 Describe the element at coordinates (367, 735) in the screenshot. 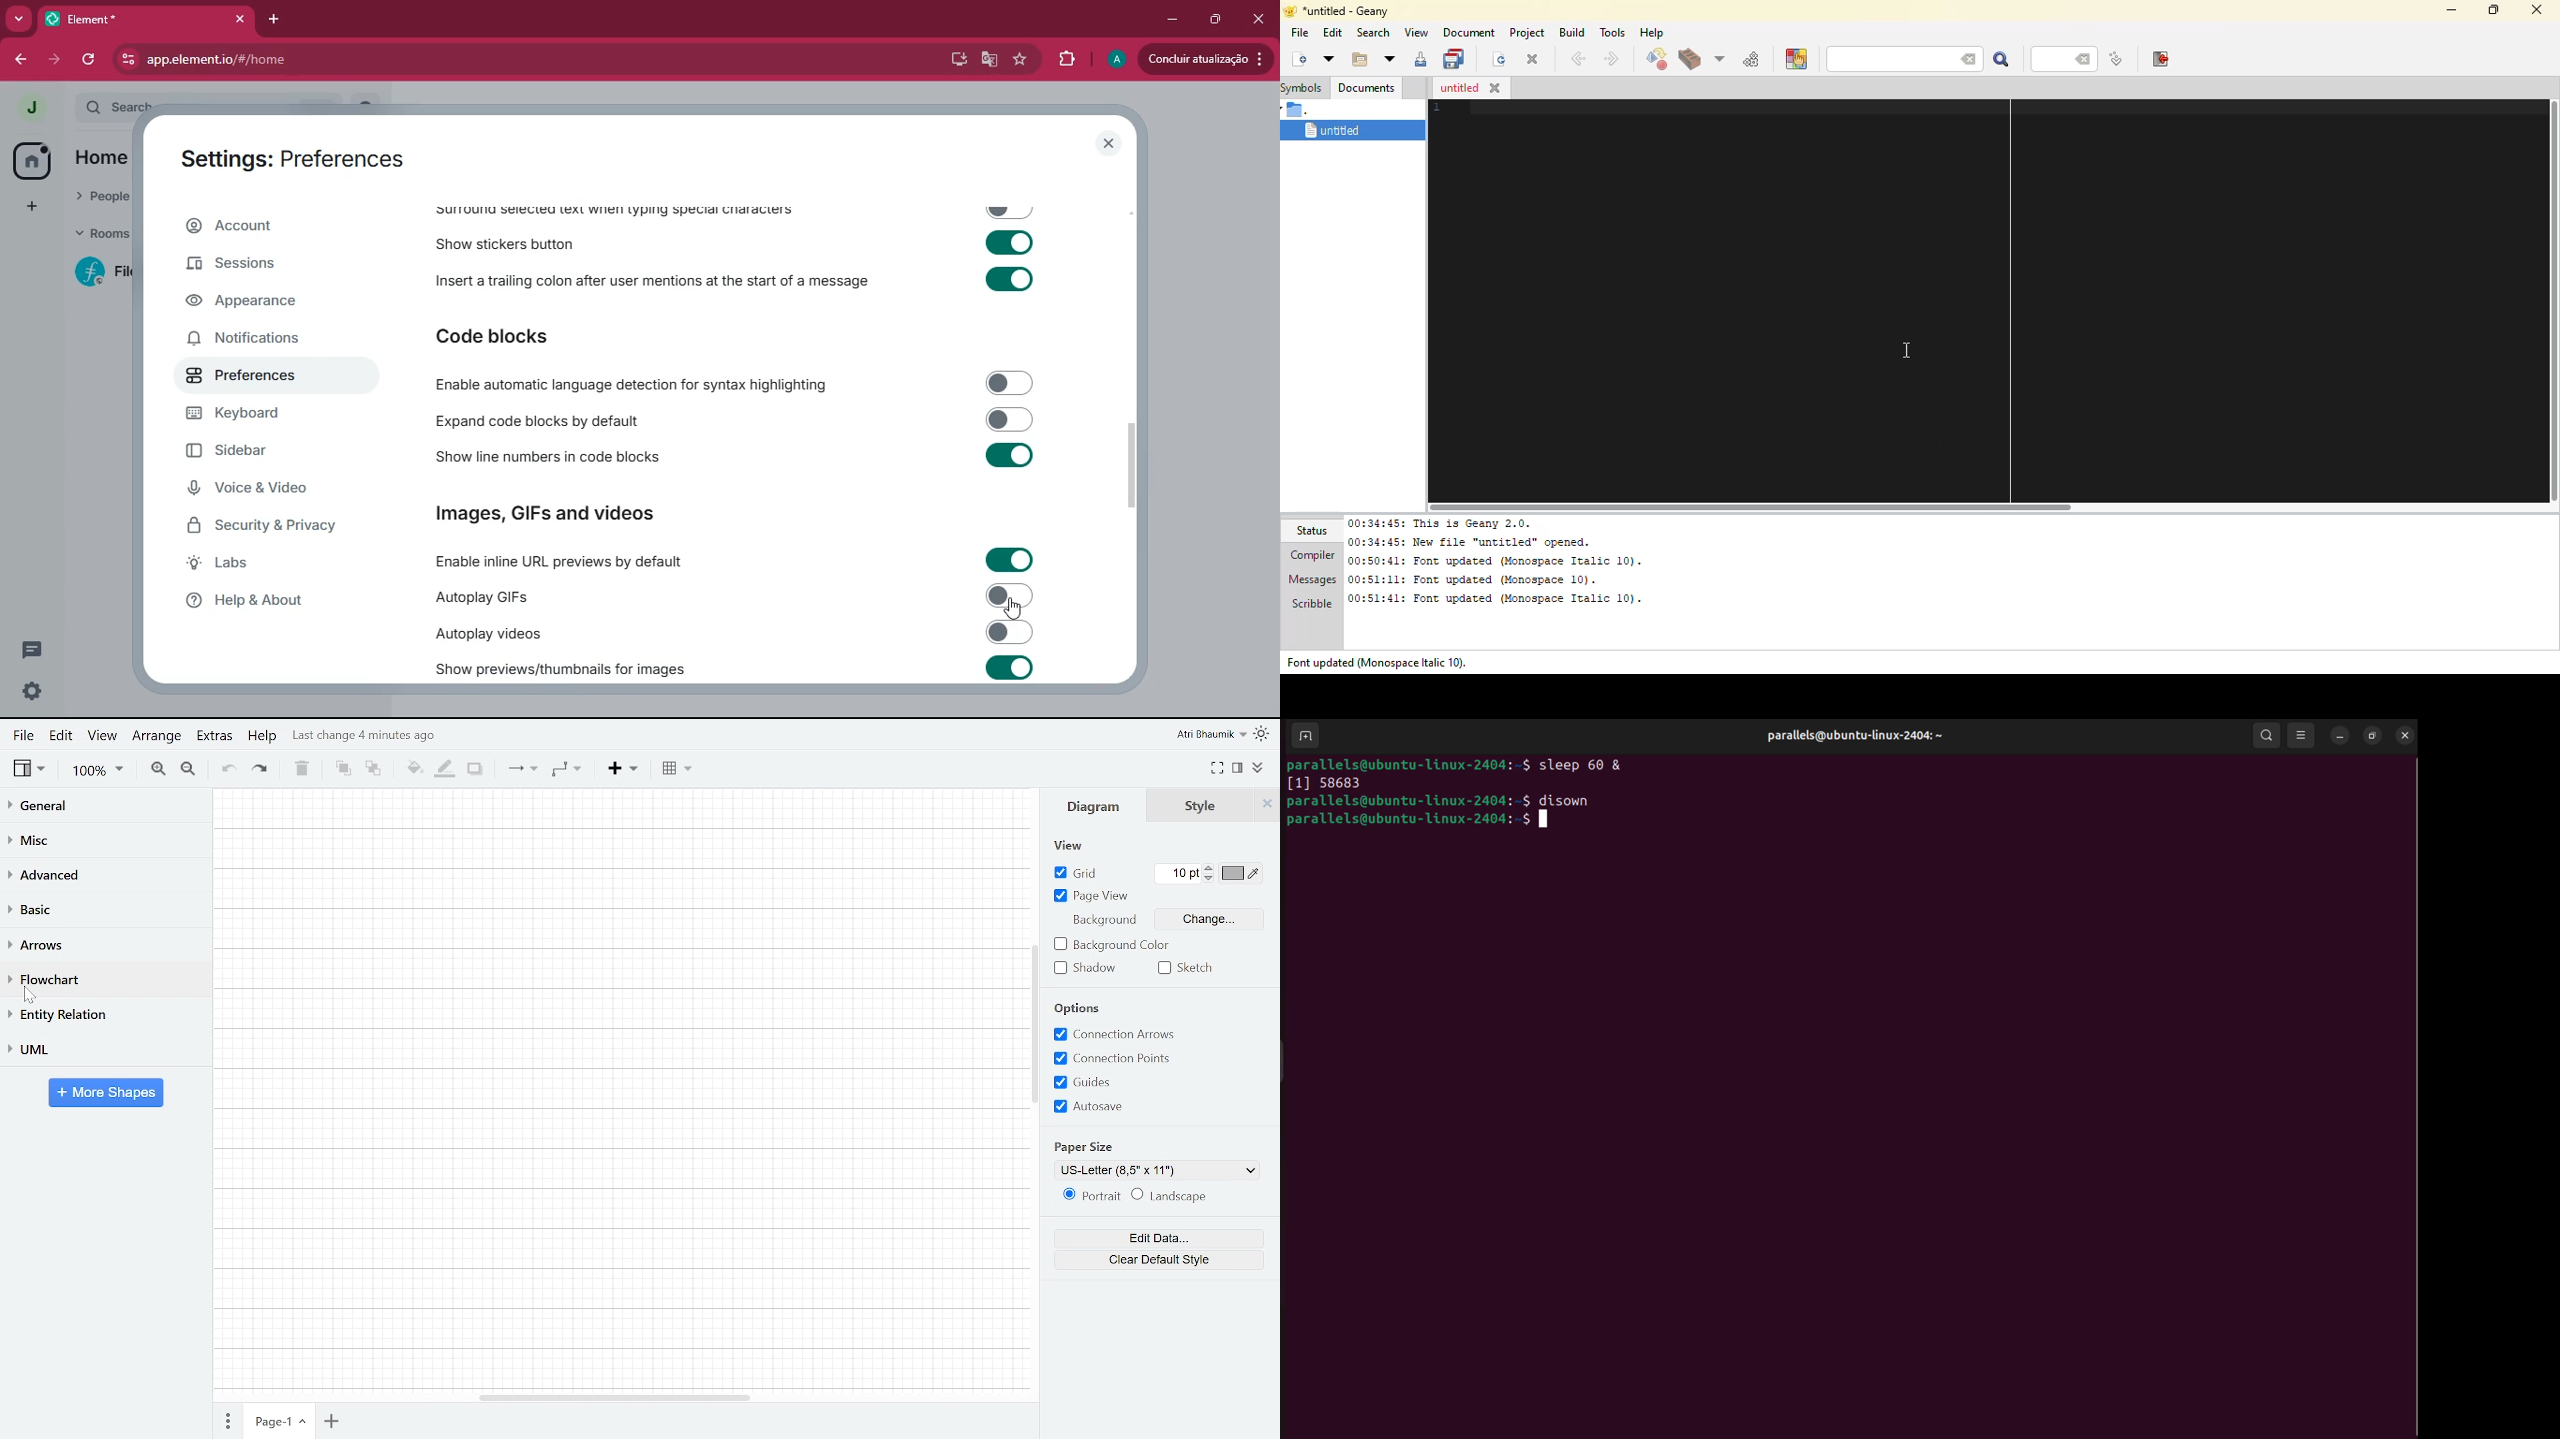

I see `Saving location` at that location.